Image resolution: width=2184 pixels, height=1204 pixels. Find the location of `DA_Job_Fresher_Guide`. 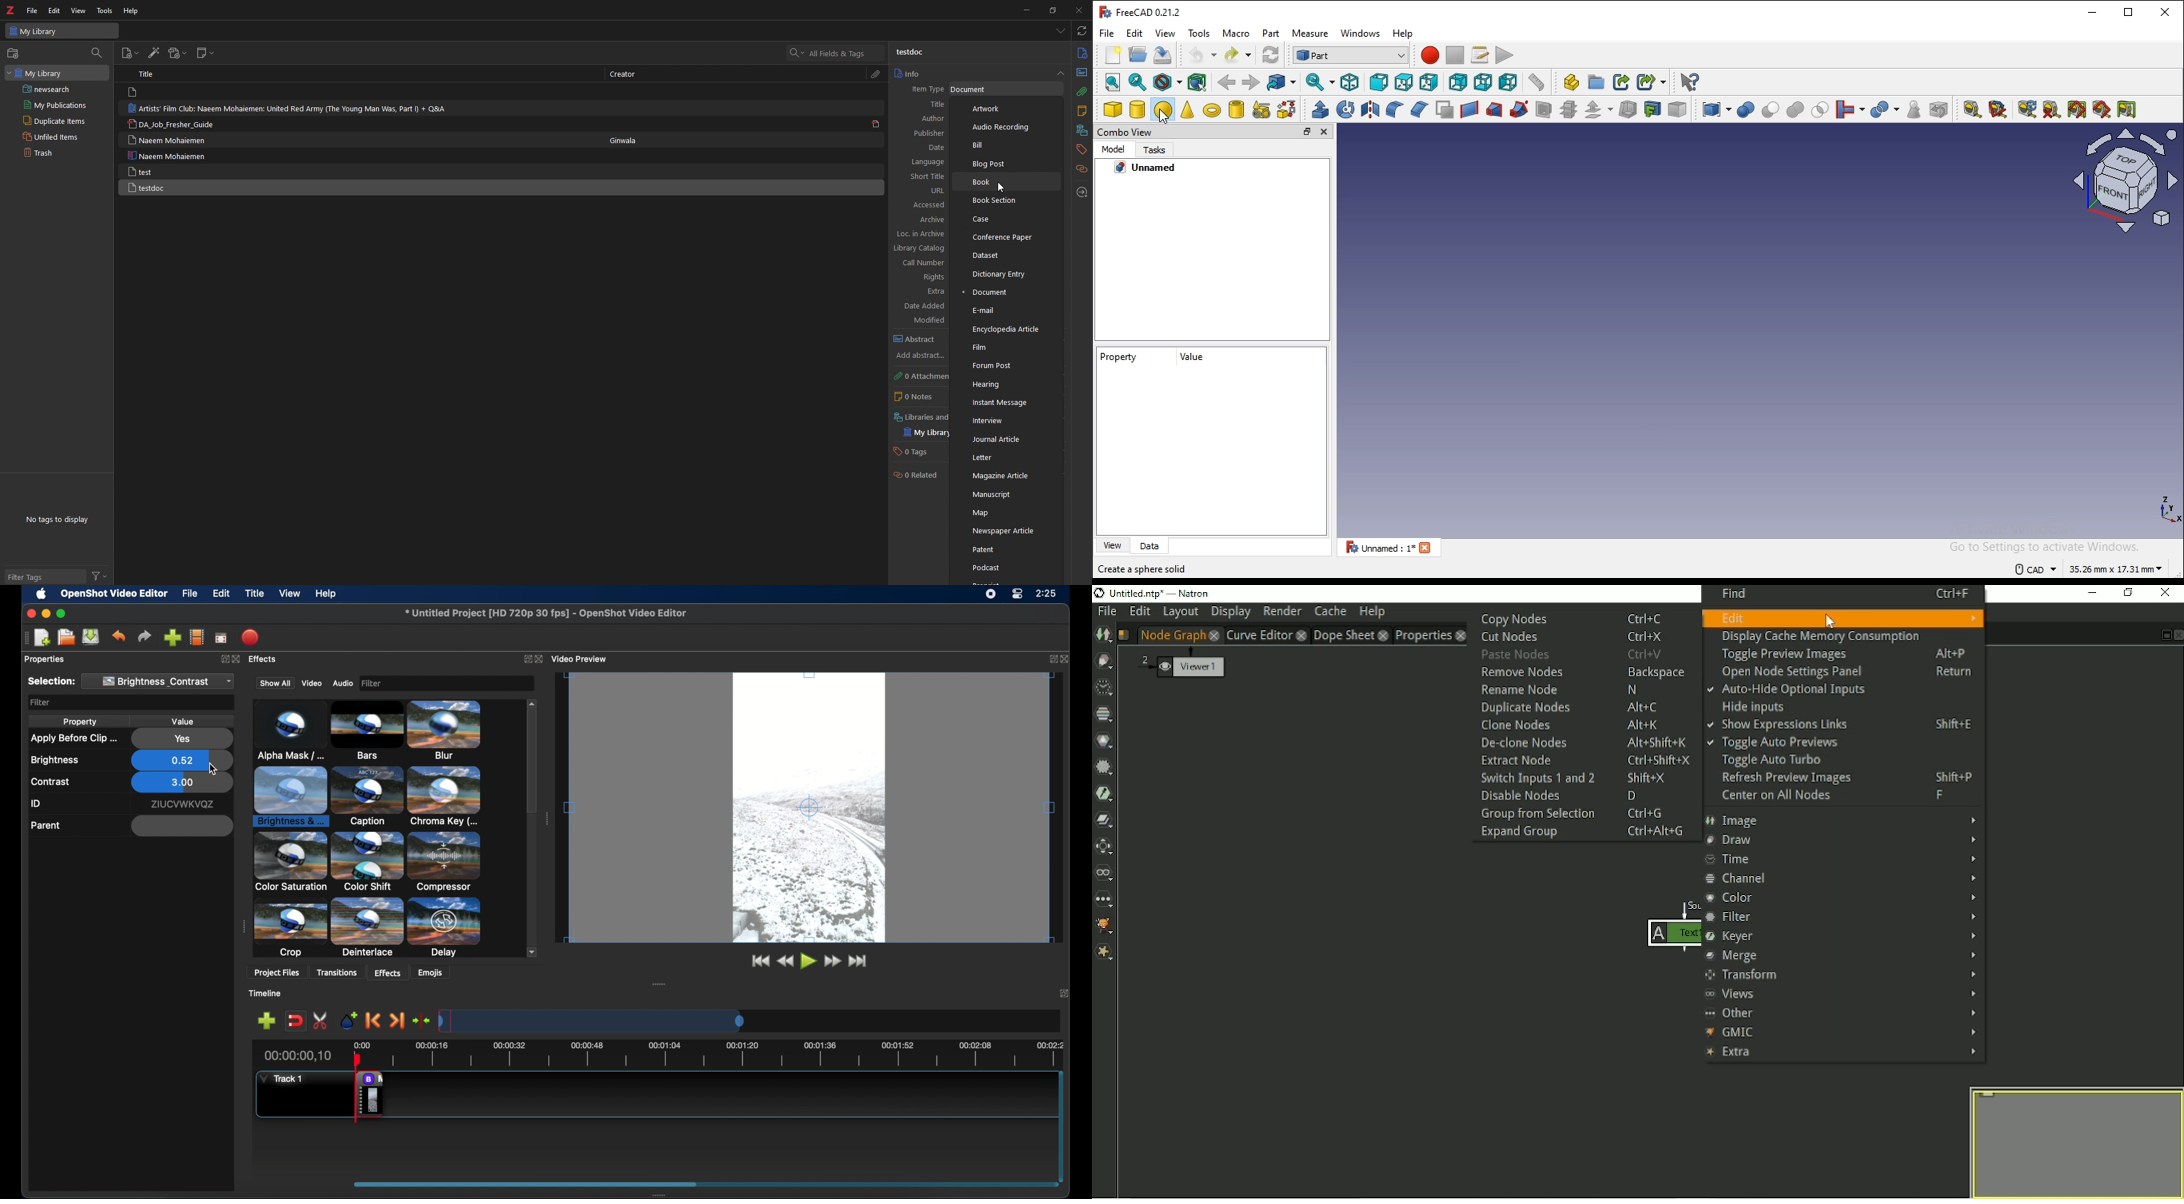

DA_Job_Fresher_Guide is located at coordinates (173, 124).